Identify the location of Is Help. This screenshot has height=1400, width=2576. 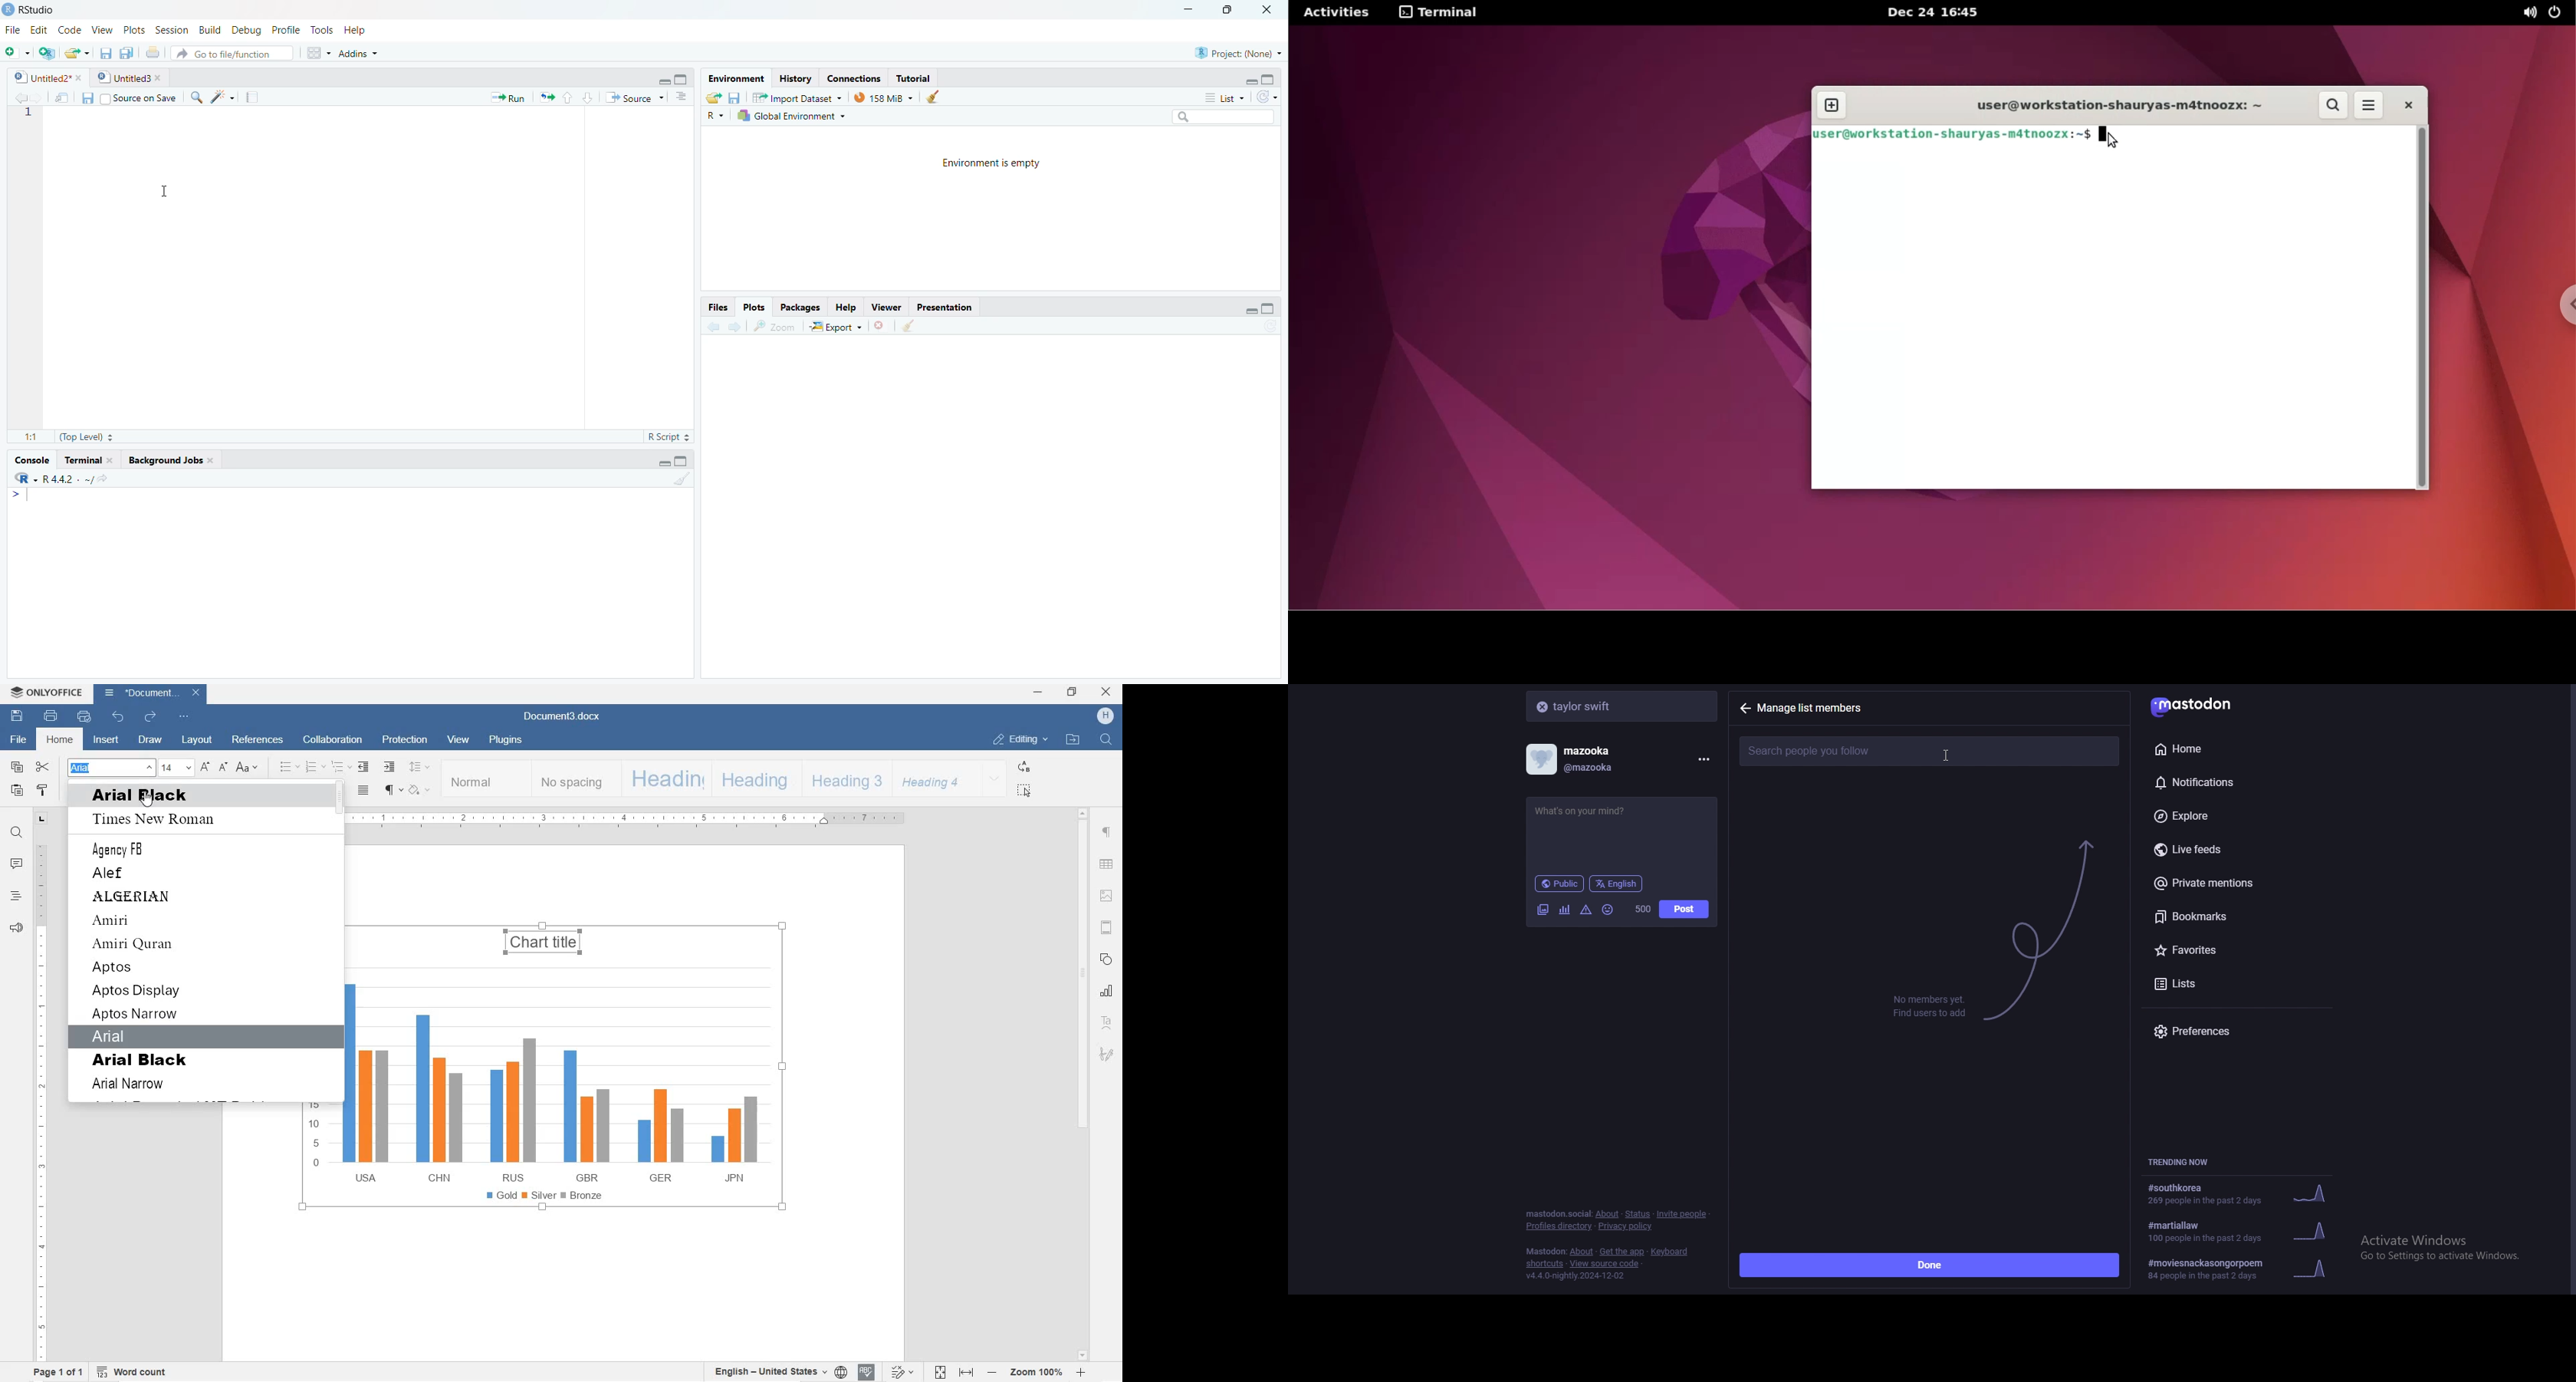
(361, 27).